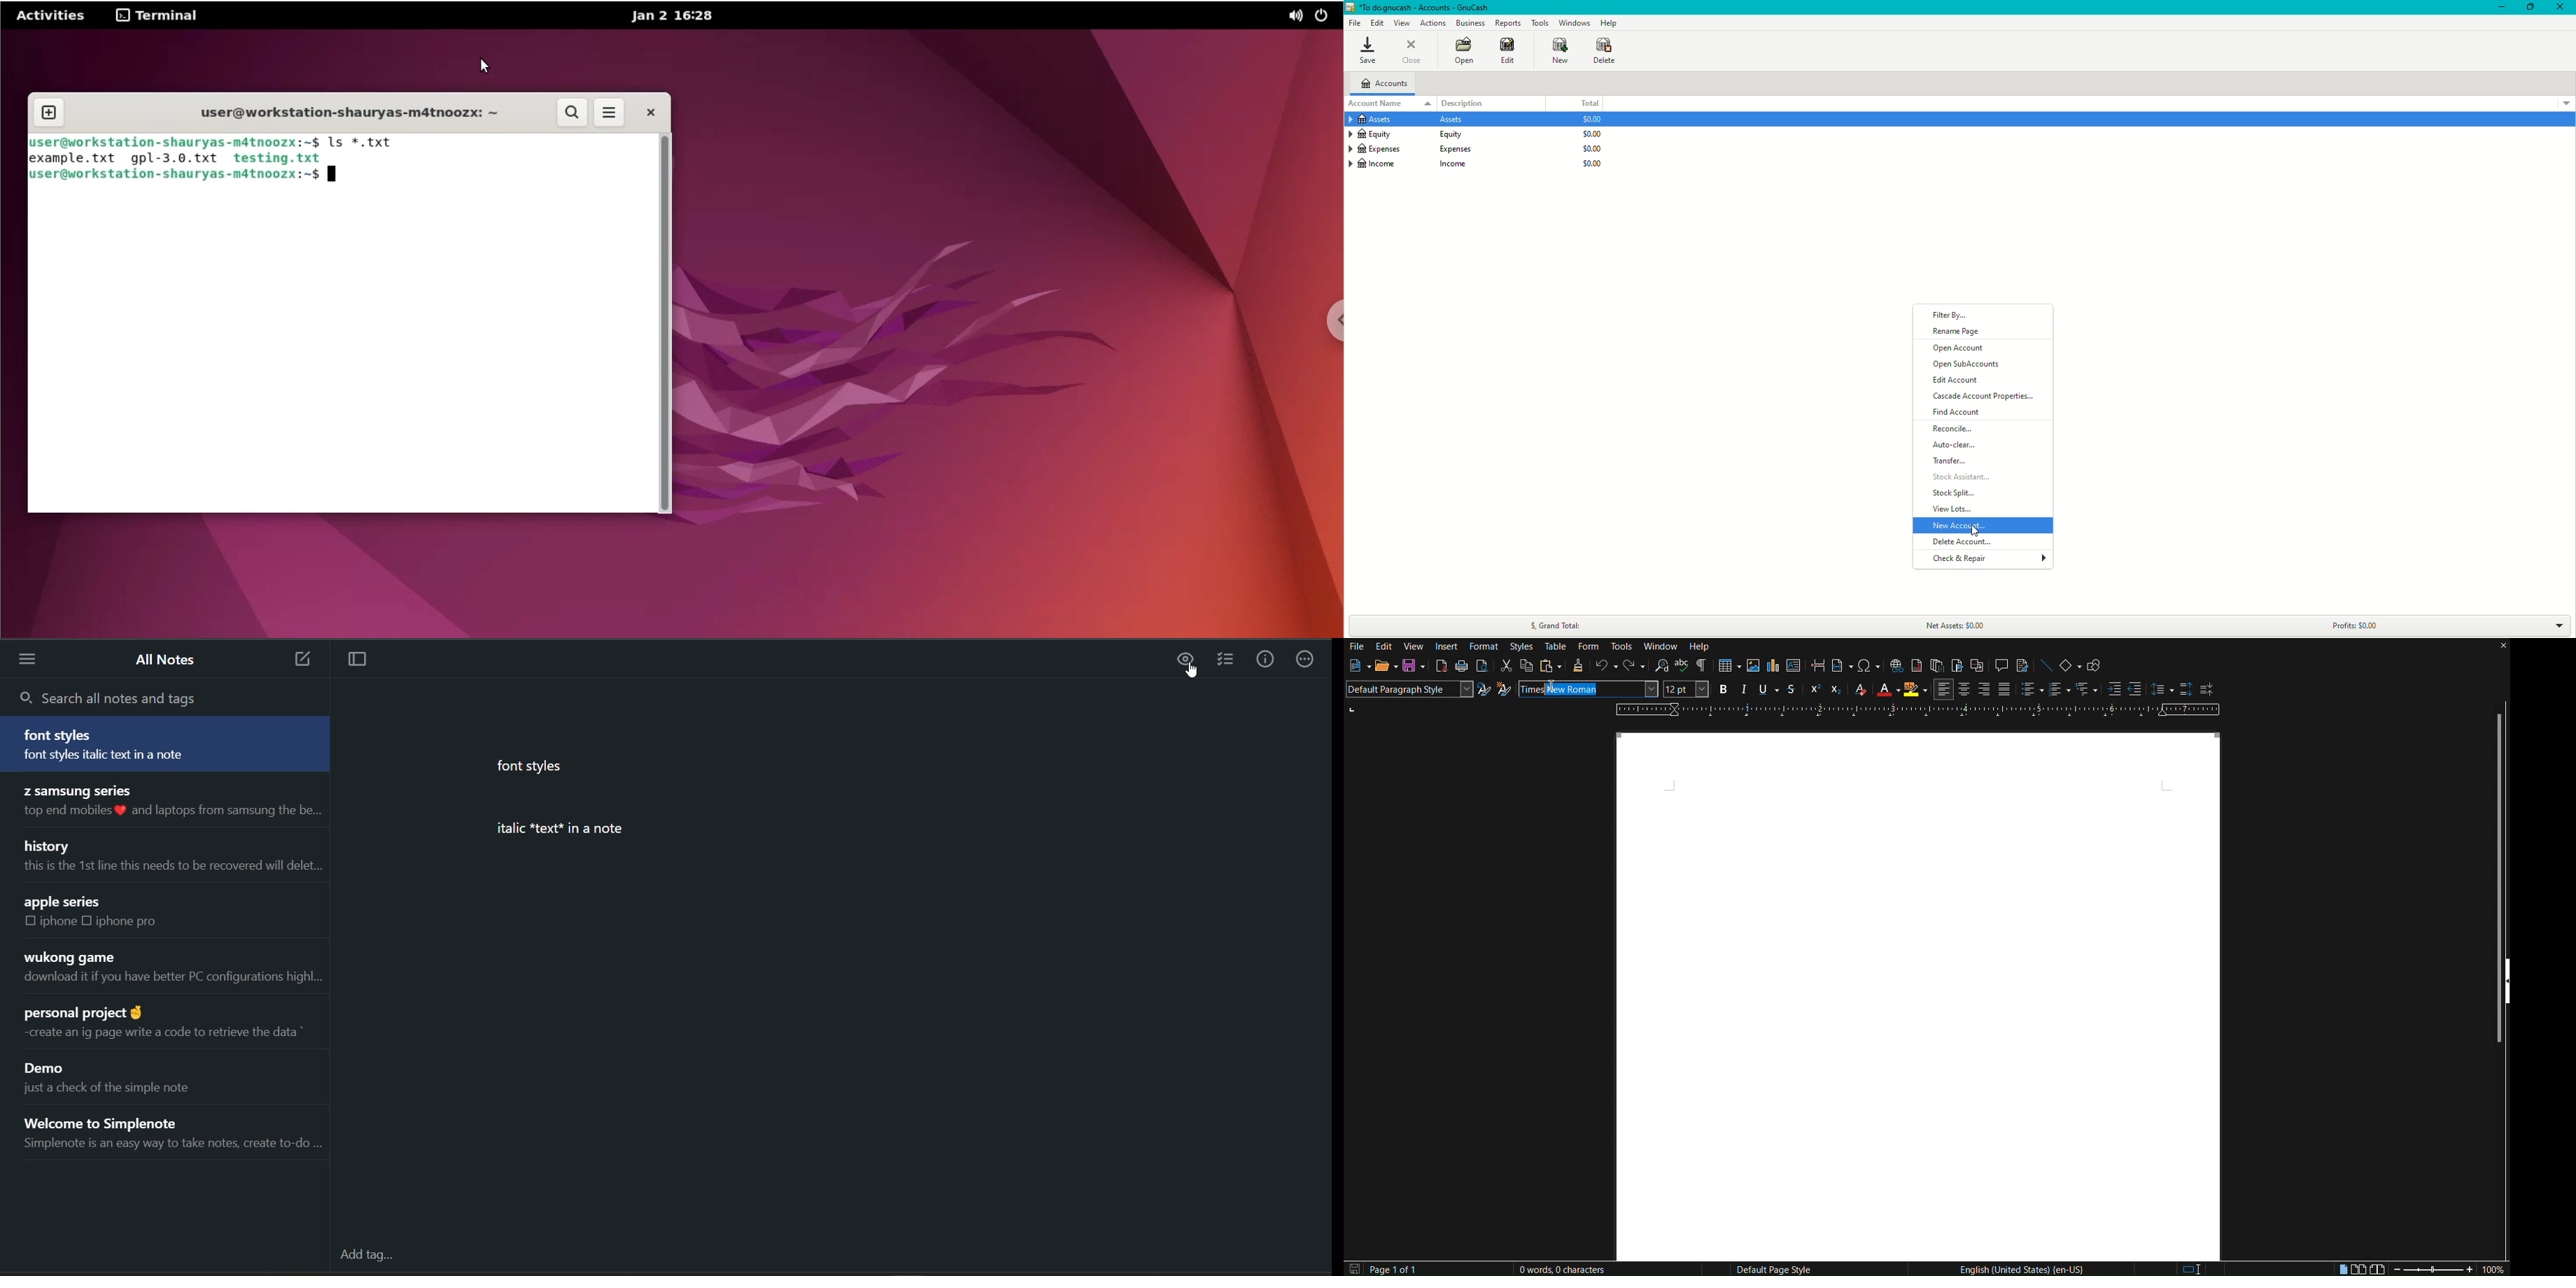 The height and width of the screenshot is (1288, 2576). I want to click on View Lots, so click(1955, 510).